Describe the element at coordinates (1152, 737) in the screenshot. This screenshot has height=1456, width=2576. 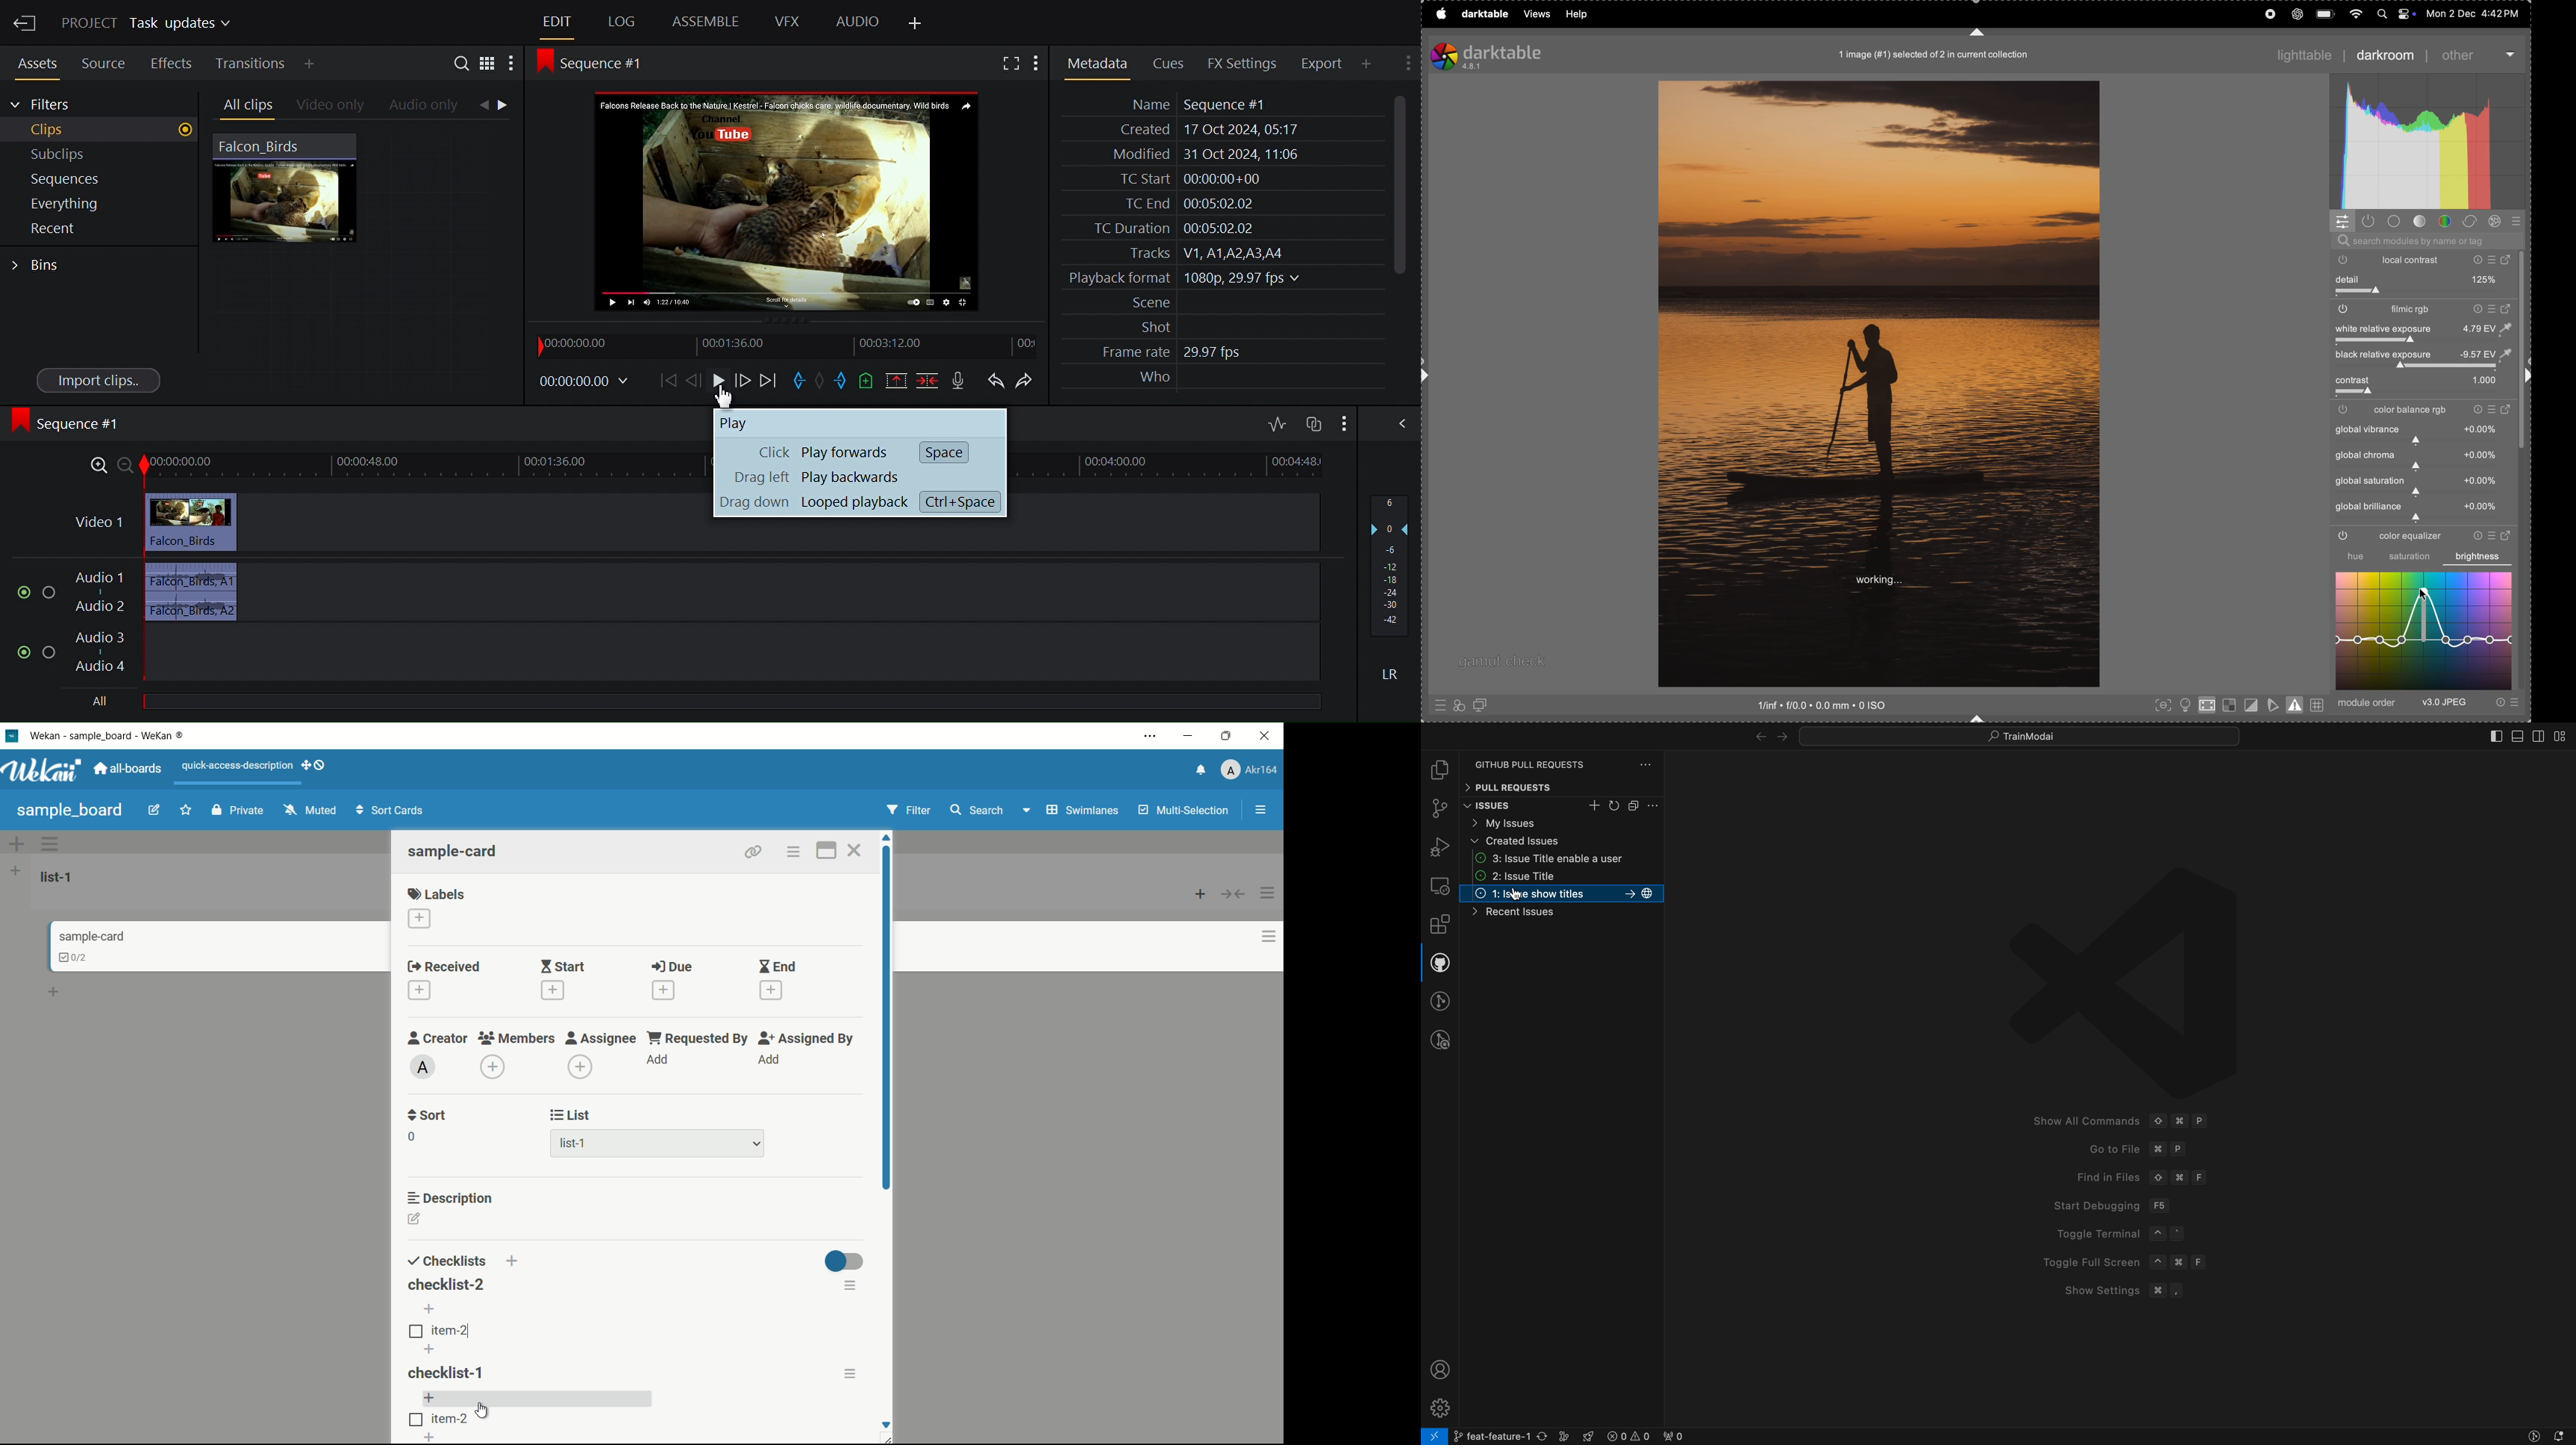
I see `settings and more` at that location.